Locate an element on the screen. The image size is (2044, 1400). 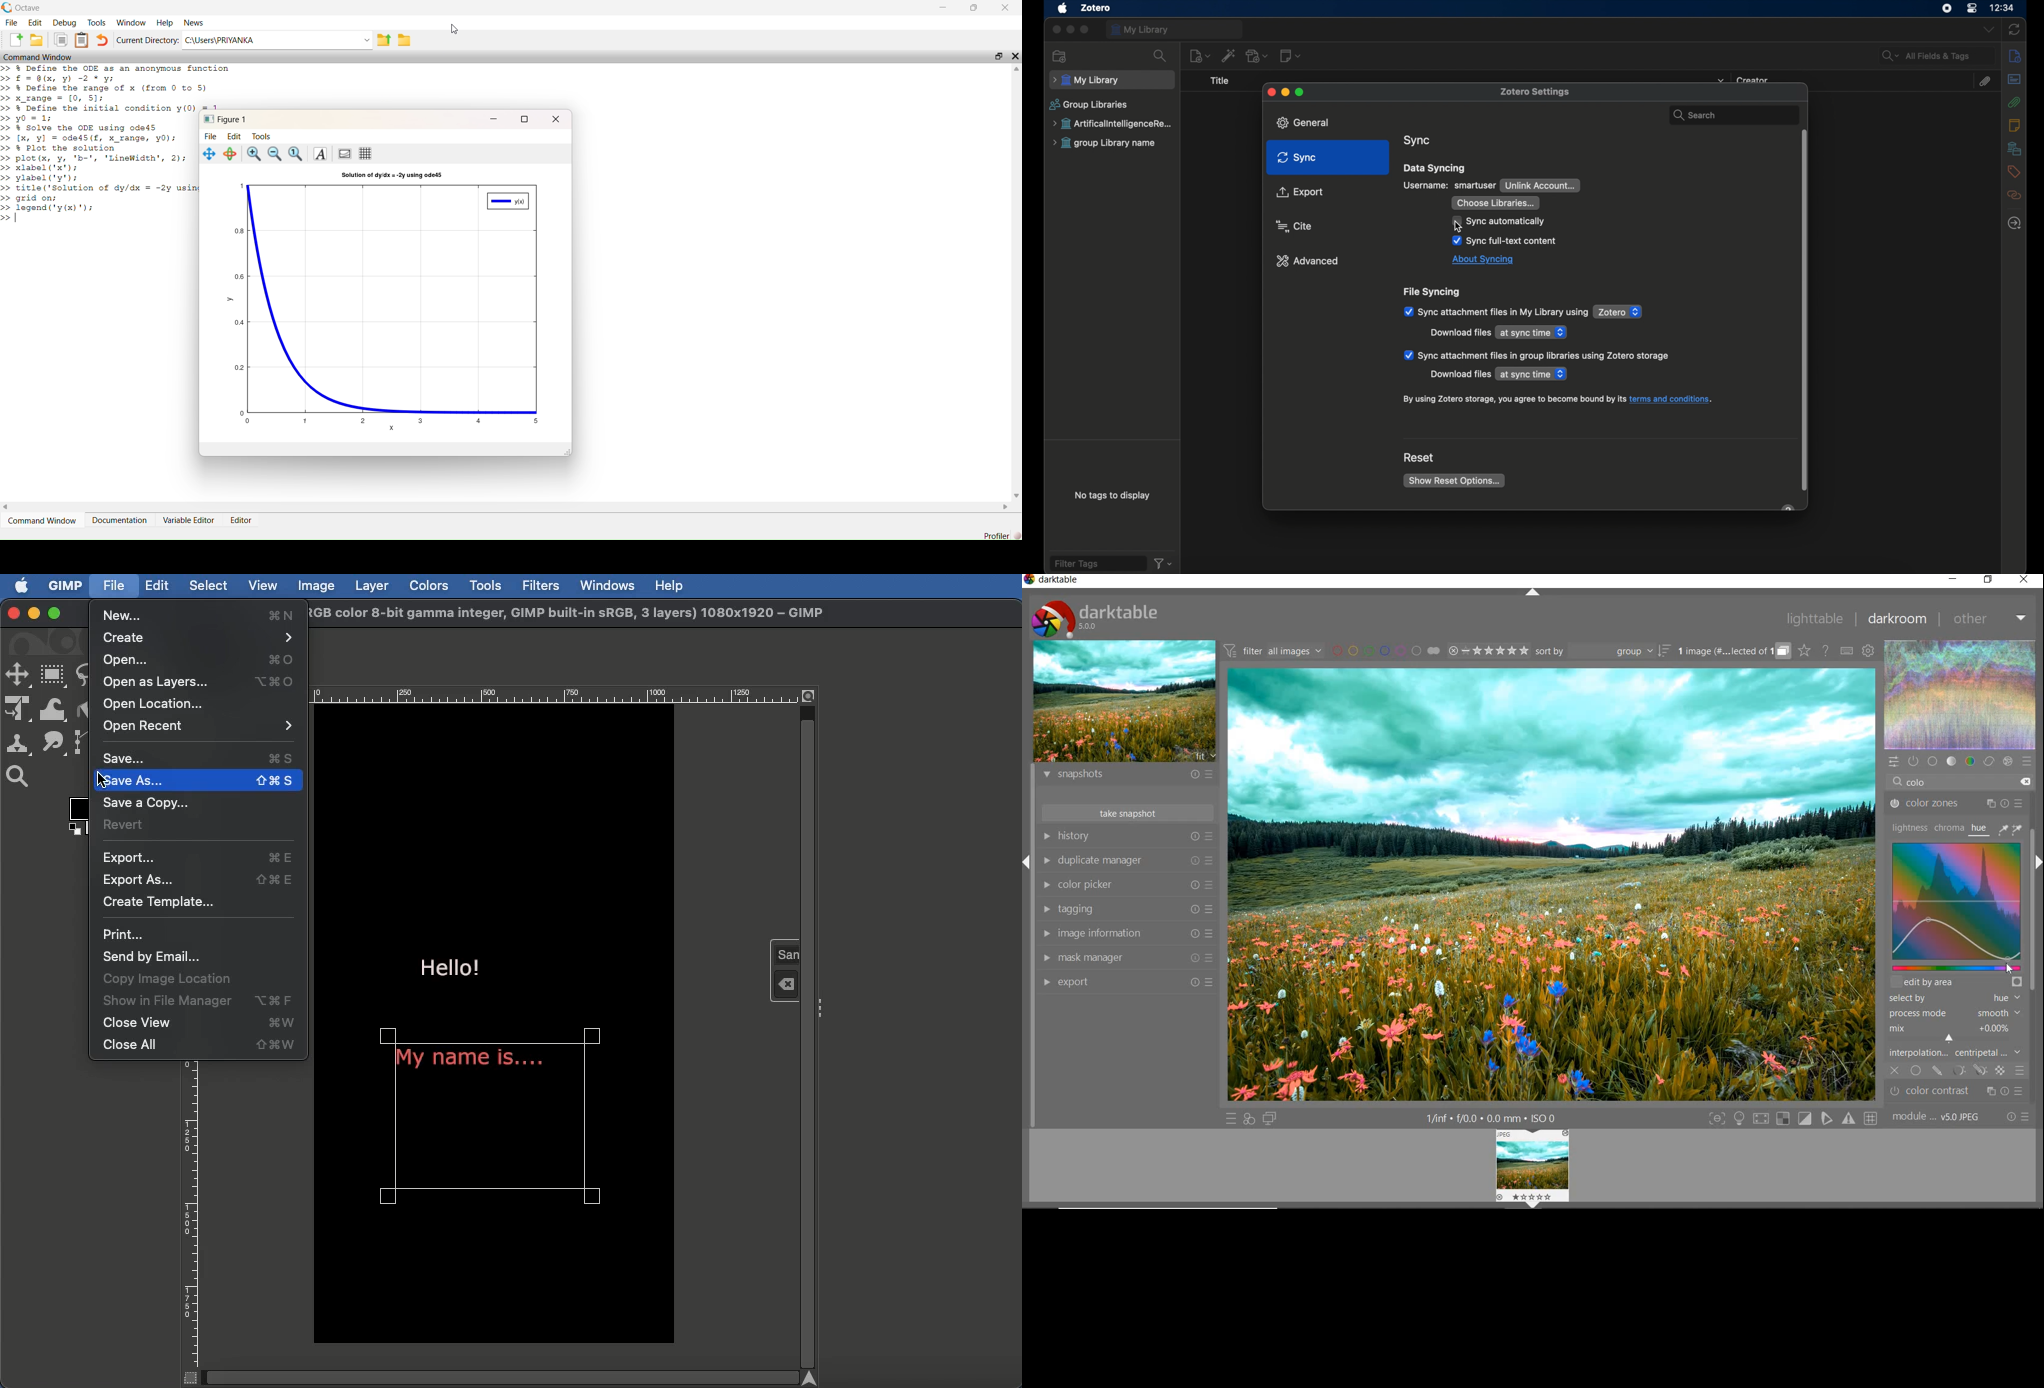
notes is located at coordinates (2015, 126).